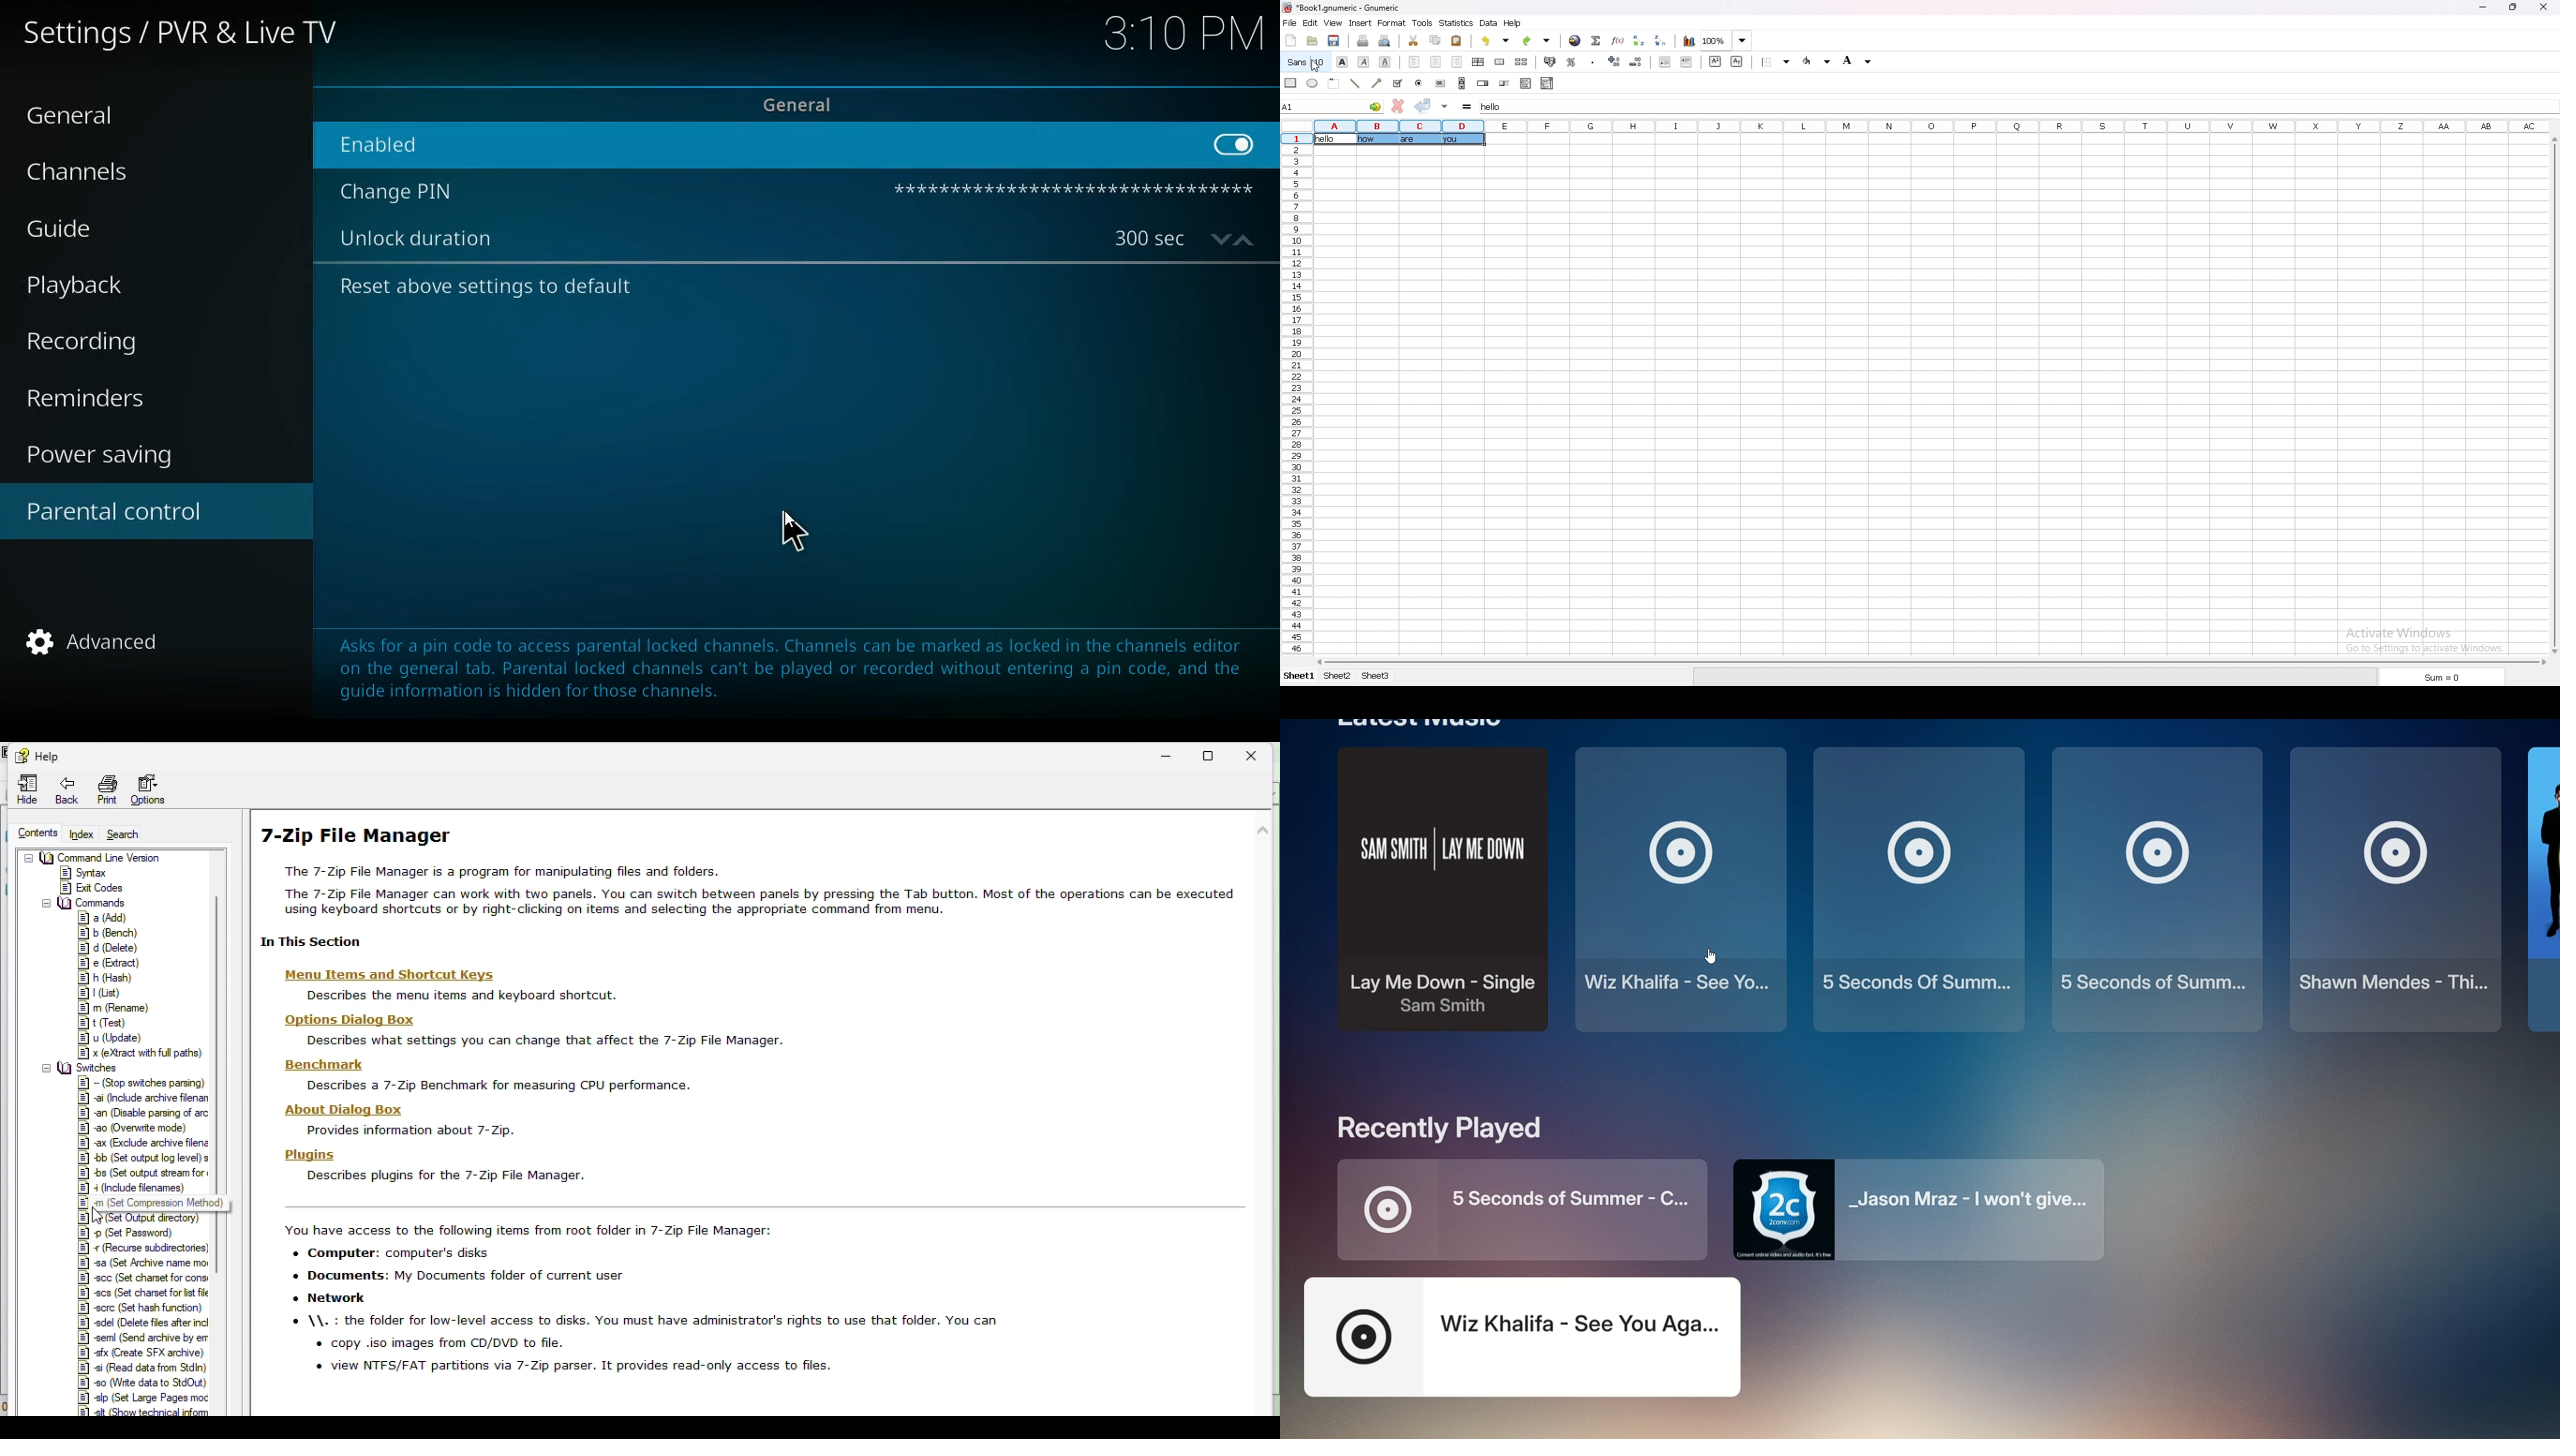 This screenshot has width=2576, height=1456. What do you see at coordinates (107, 648) in the screenshot?
I see `advanced` at bounding box center [107, 648].